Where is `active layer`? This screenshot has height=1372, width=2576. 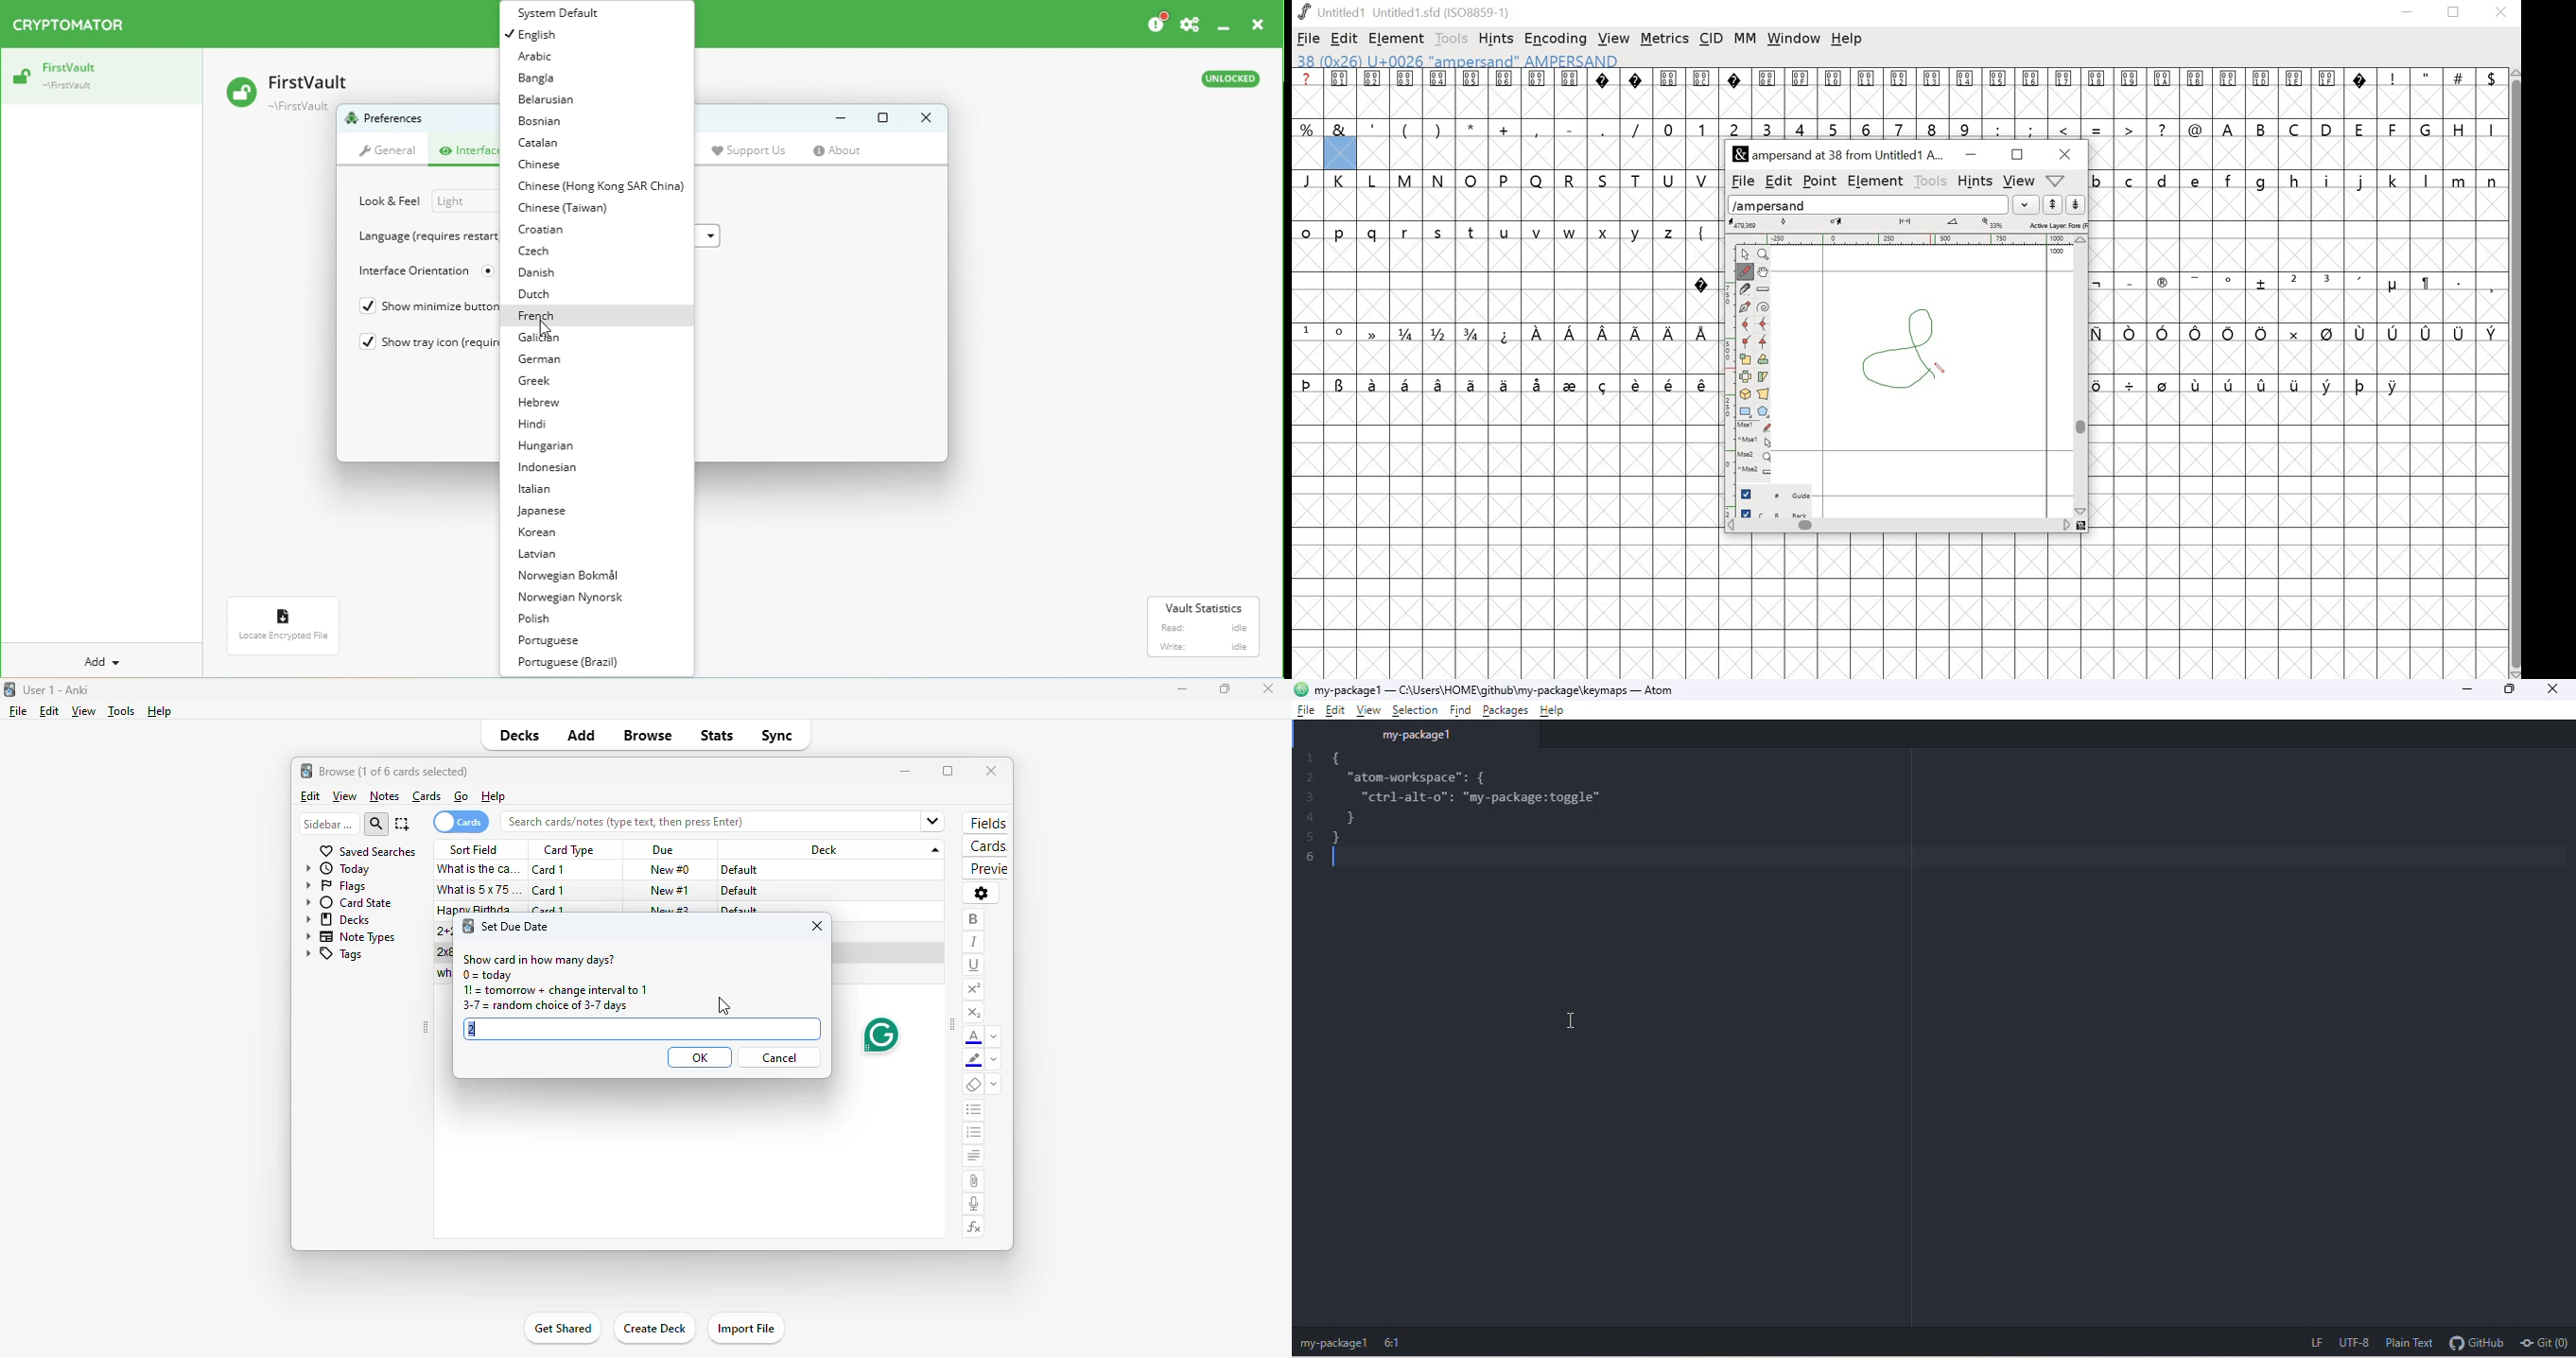 active layer is located at coordinates (2057, 225).